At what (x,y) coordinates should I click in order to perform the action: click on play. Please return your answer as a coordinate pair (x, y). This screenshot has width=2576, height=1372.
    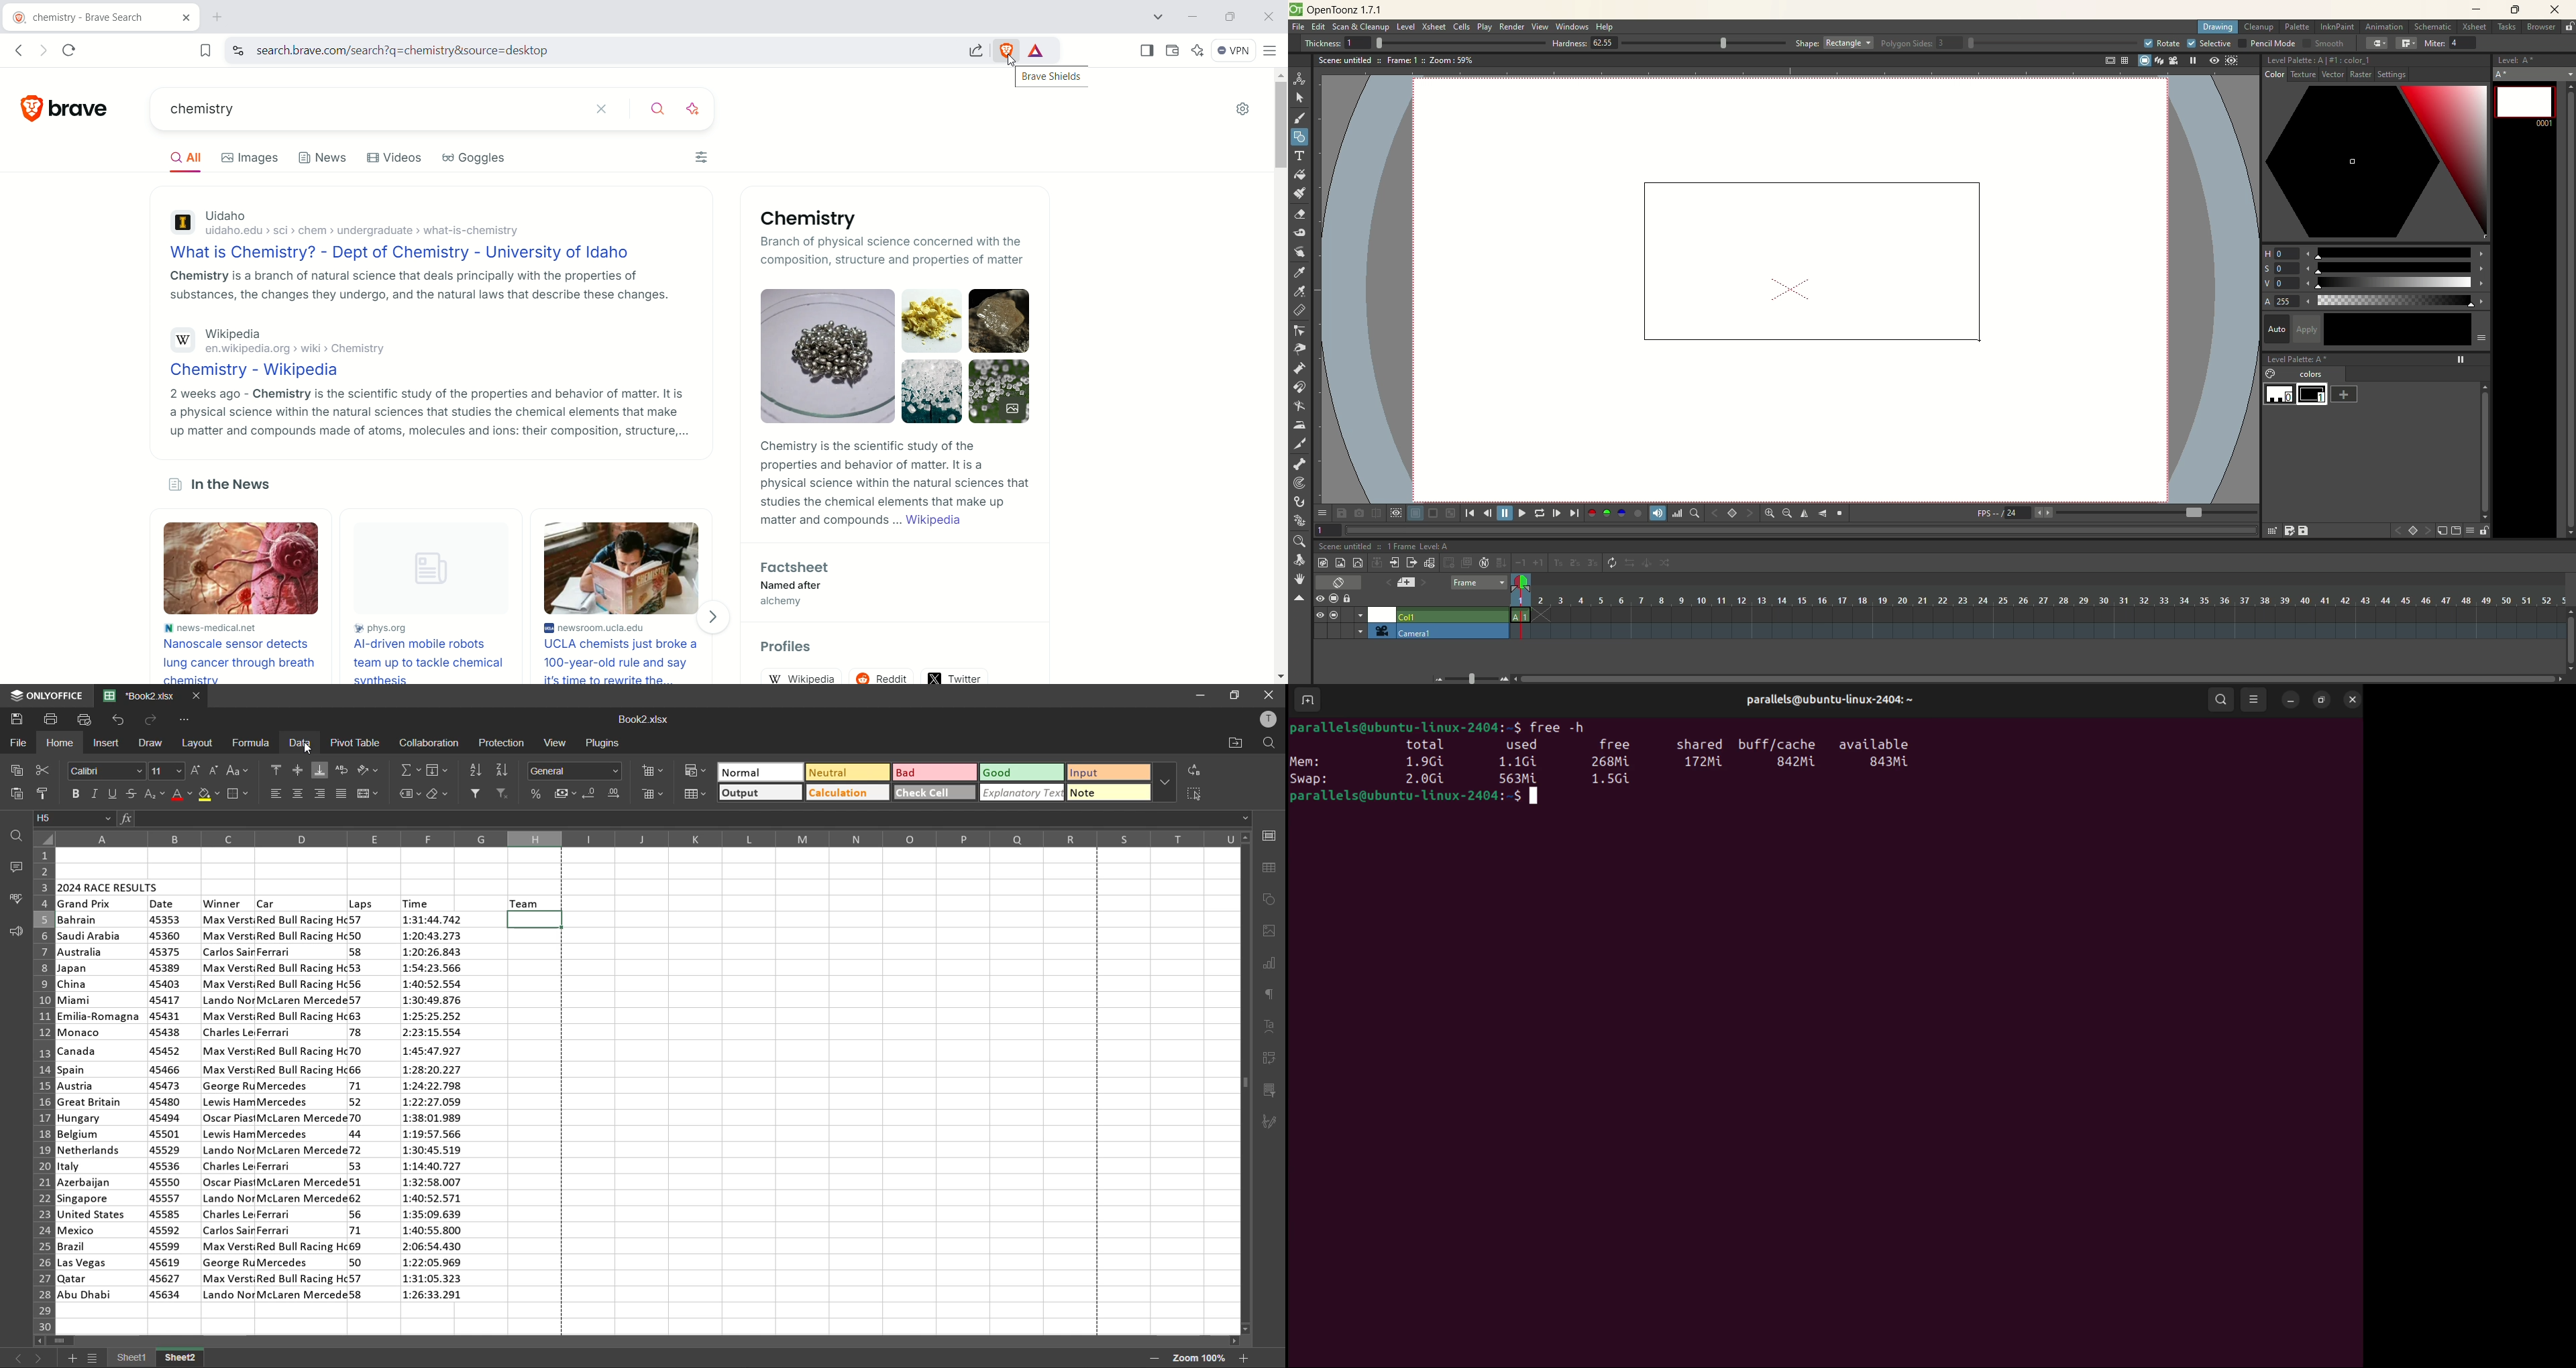
    Looking at the image, I should click on (1520, 513).